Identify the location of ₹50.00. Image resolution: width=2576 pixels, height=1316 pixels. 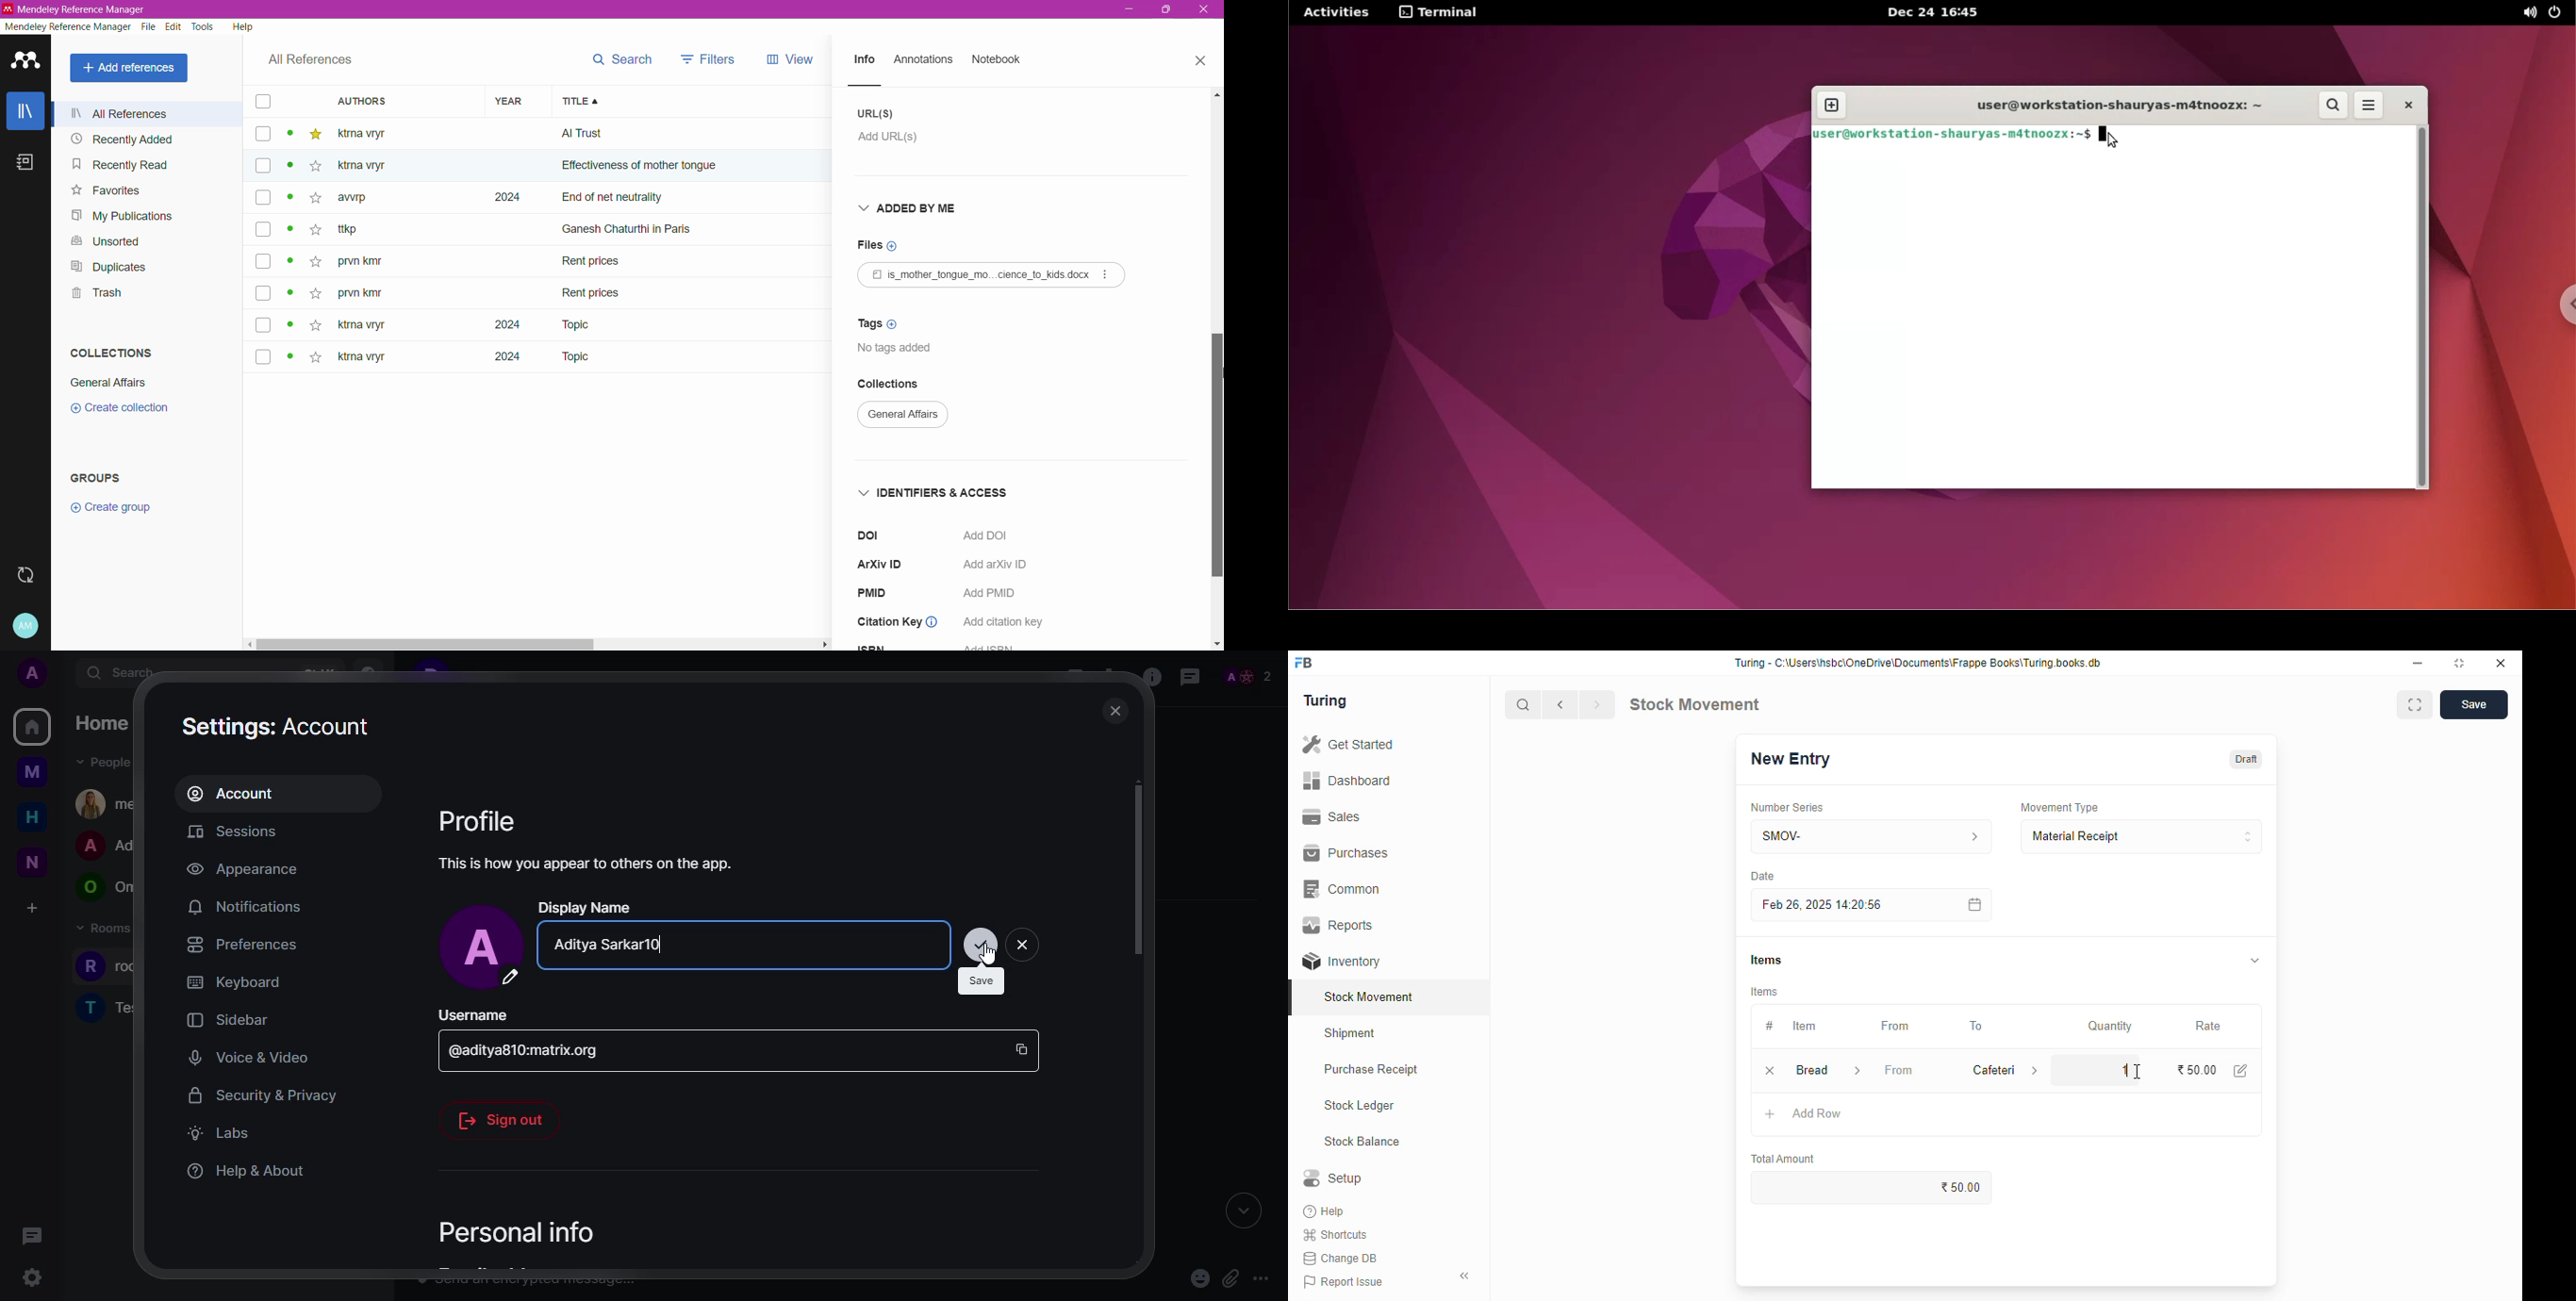
(1873, 1187).